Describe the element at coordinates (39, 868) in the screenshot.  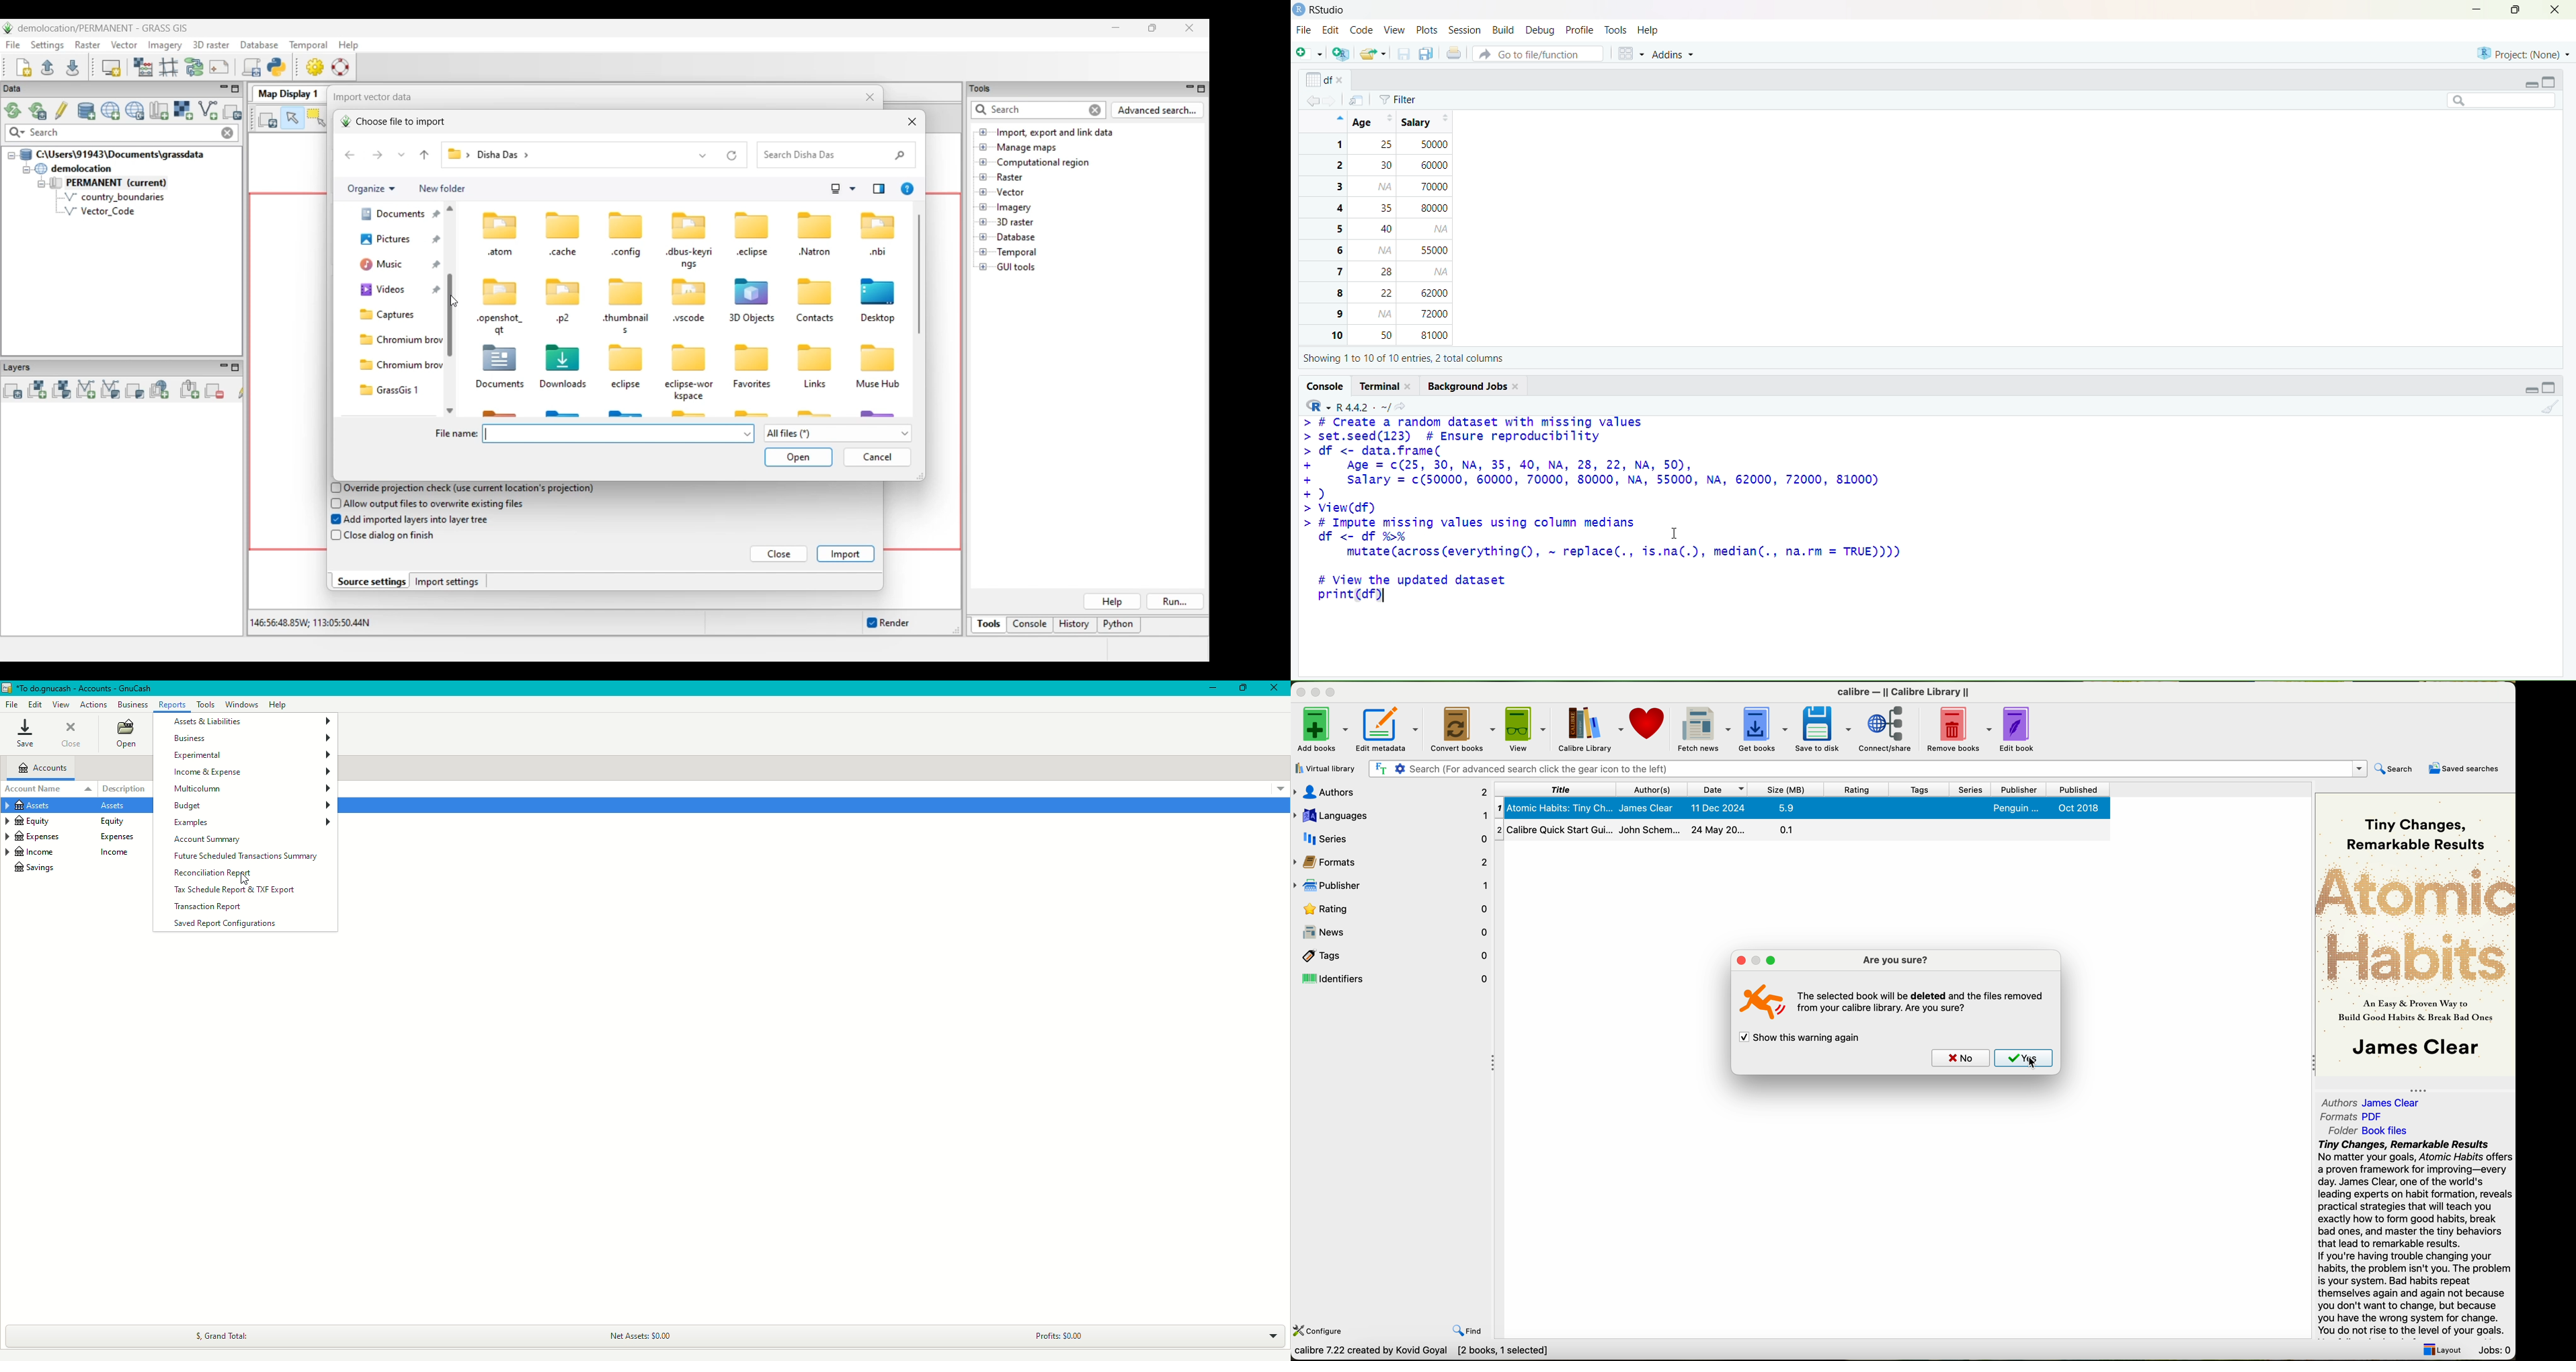
I see `Savings` at that location.